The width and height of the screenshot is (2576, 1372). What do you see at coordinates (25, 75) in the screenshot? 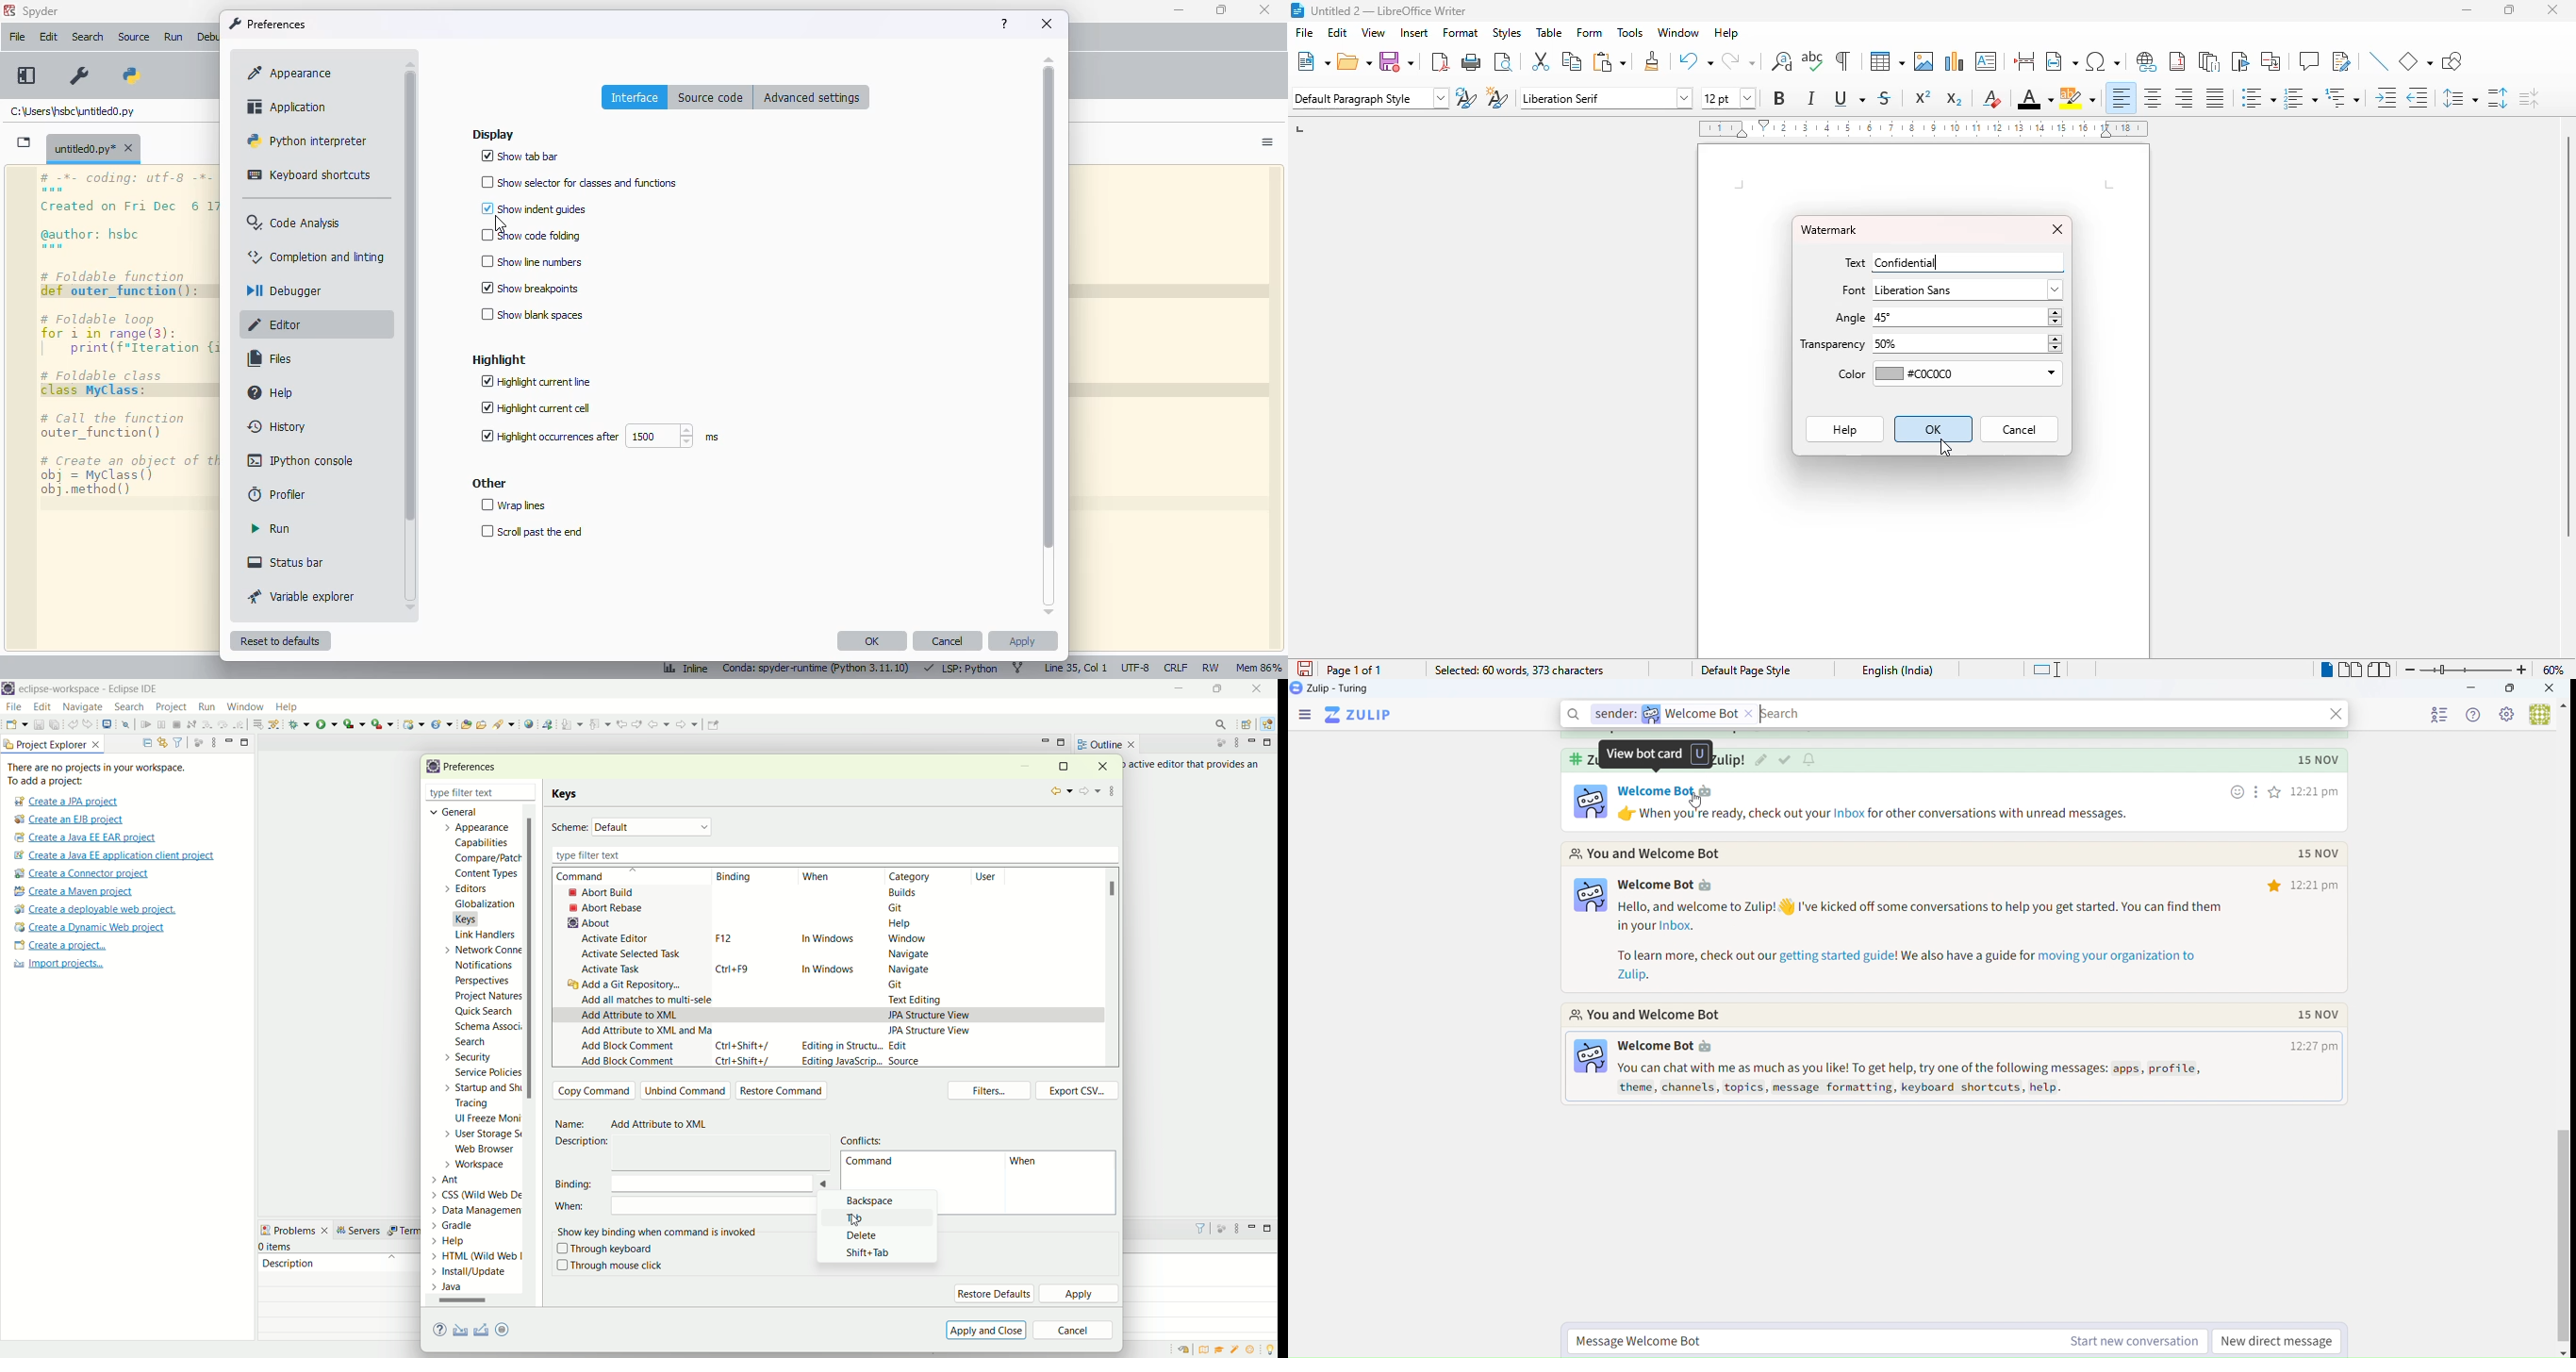
I see `maximize current pane` at bounding box center [25, 75].